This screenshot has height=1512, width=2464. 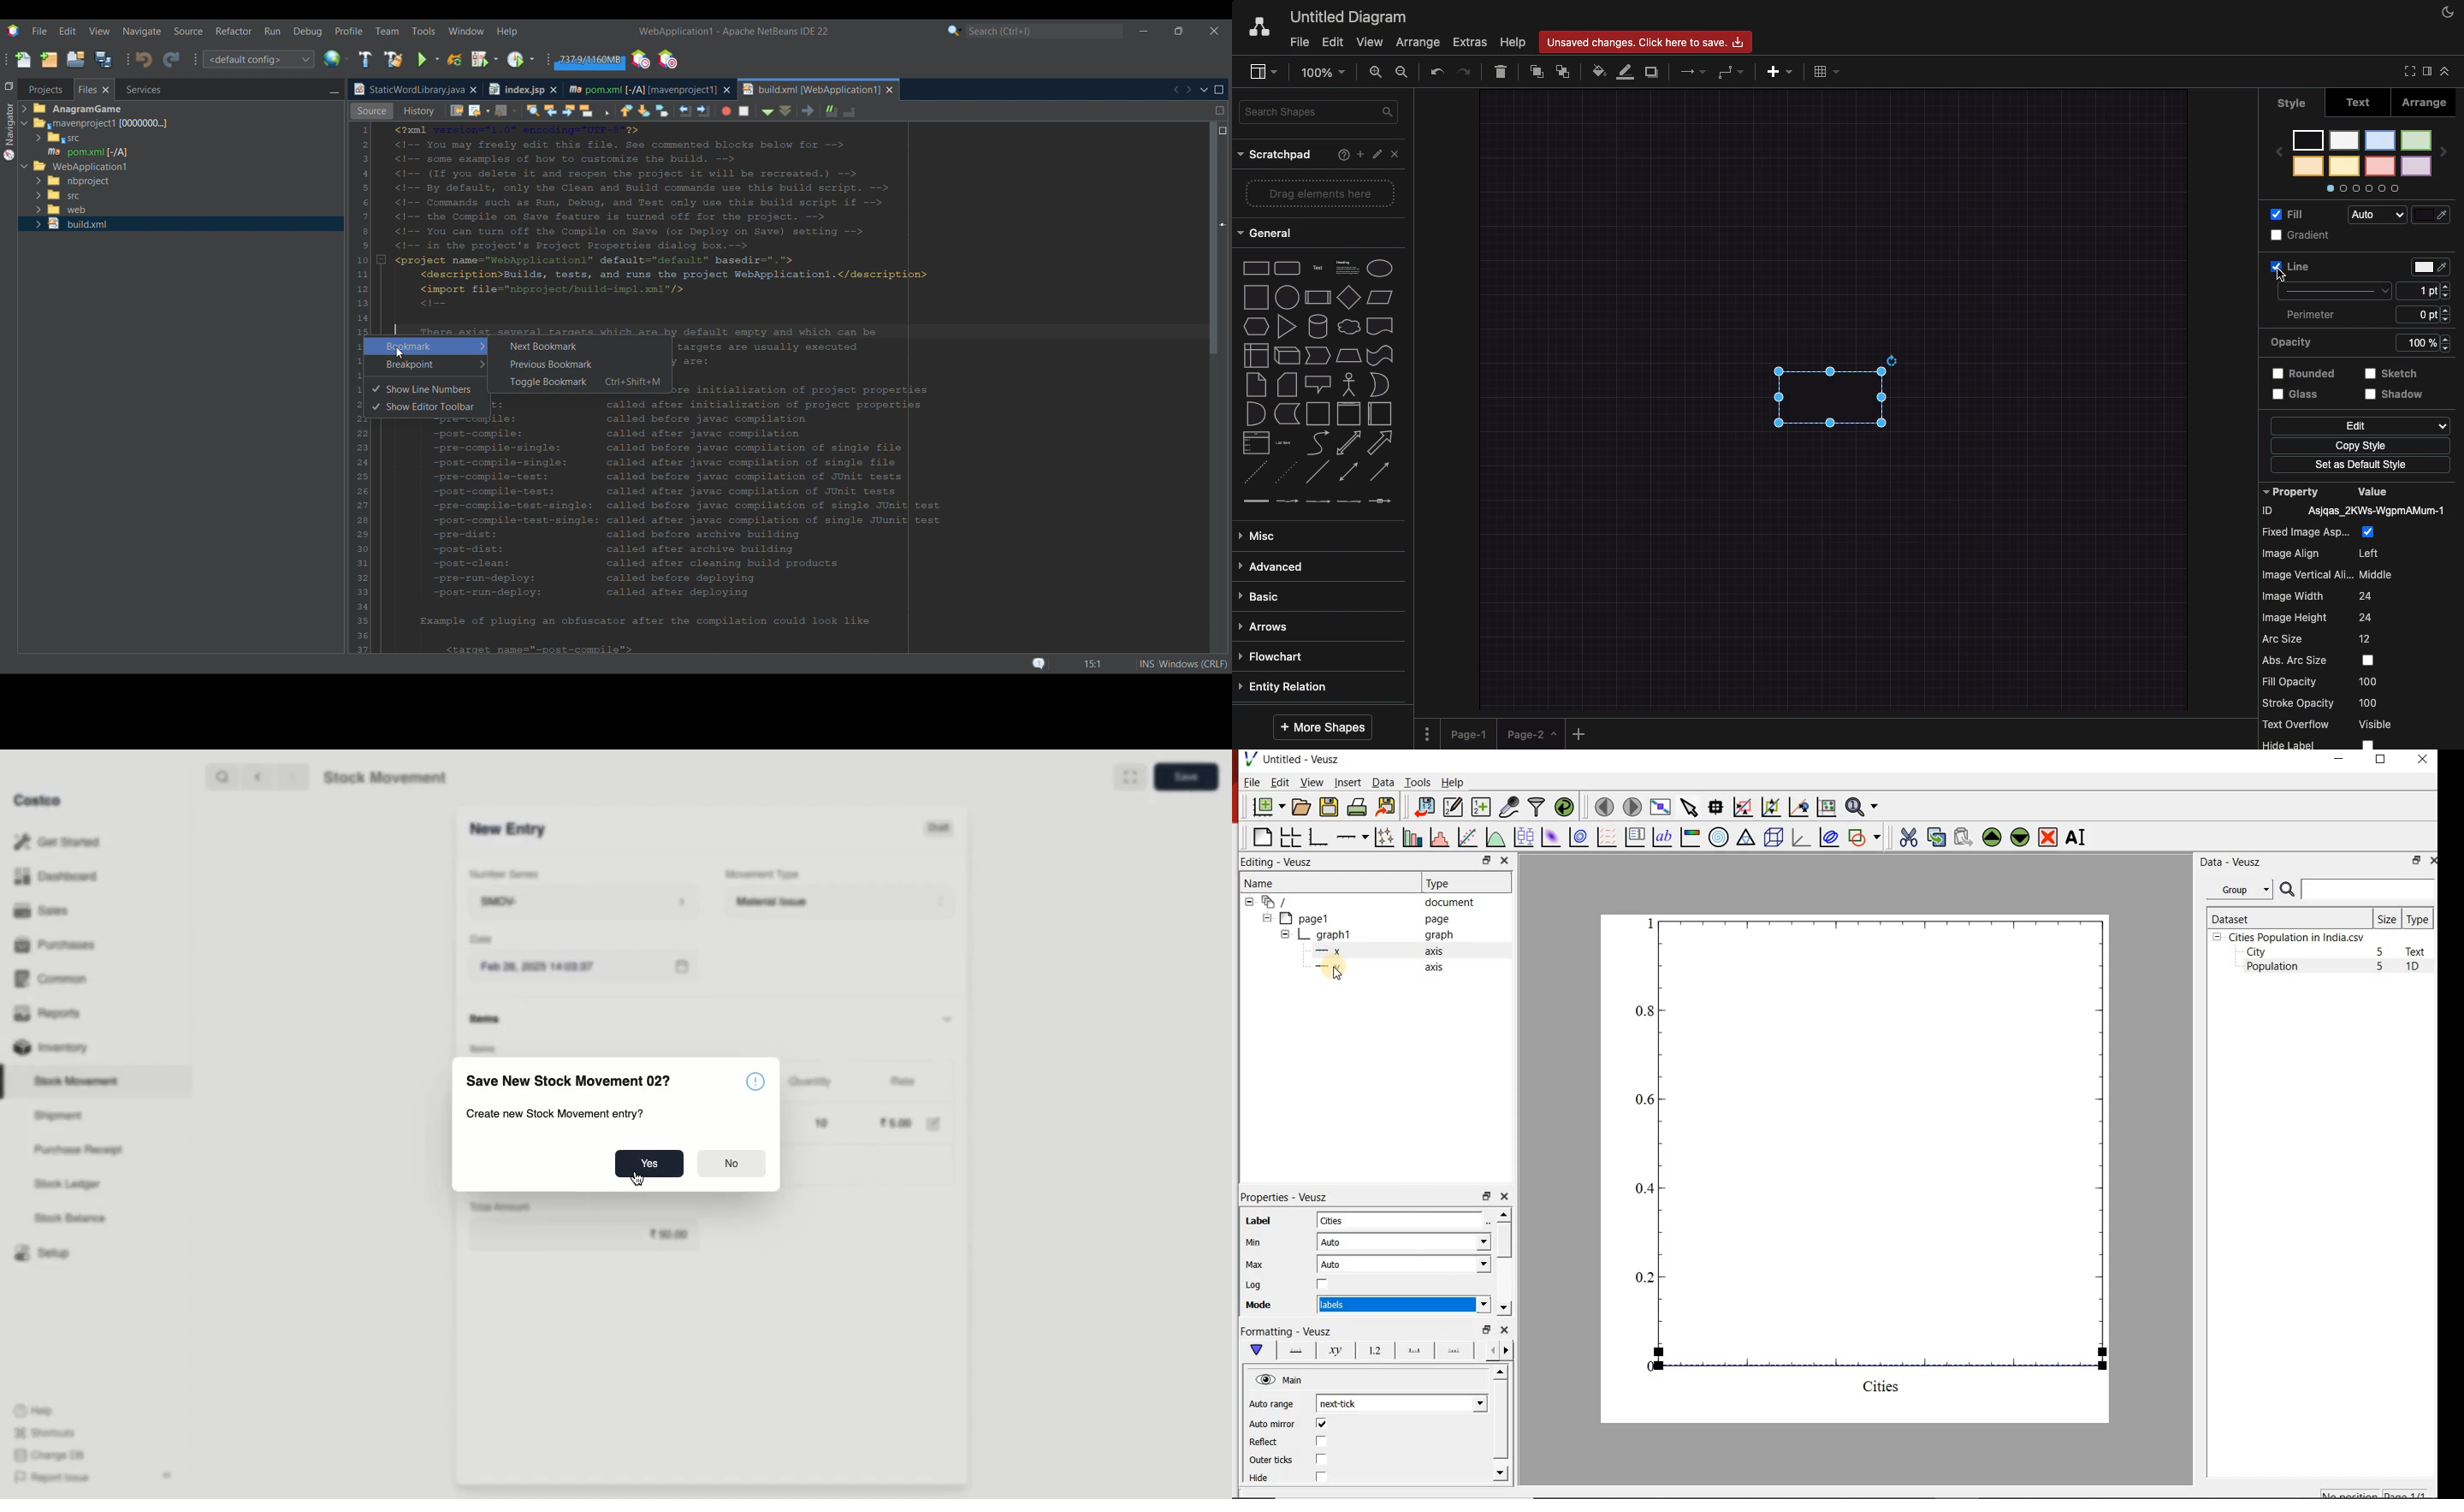 What do you see at coordinates (61, 841) in the screenshot?
I see `Get Started` at bounding box center [61, 841].